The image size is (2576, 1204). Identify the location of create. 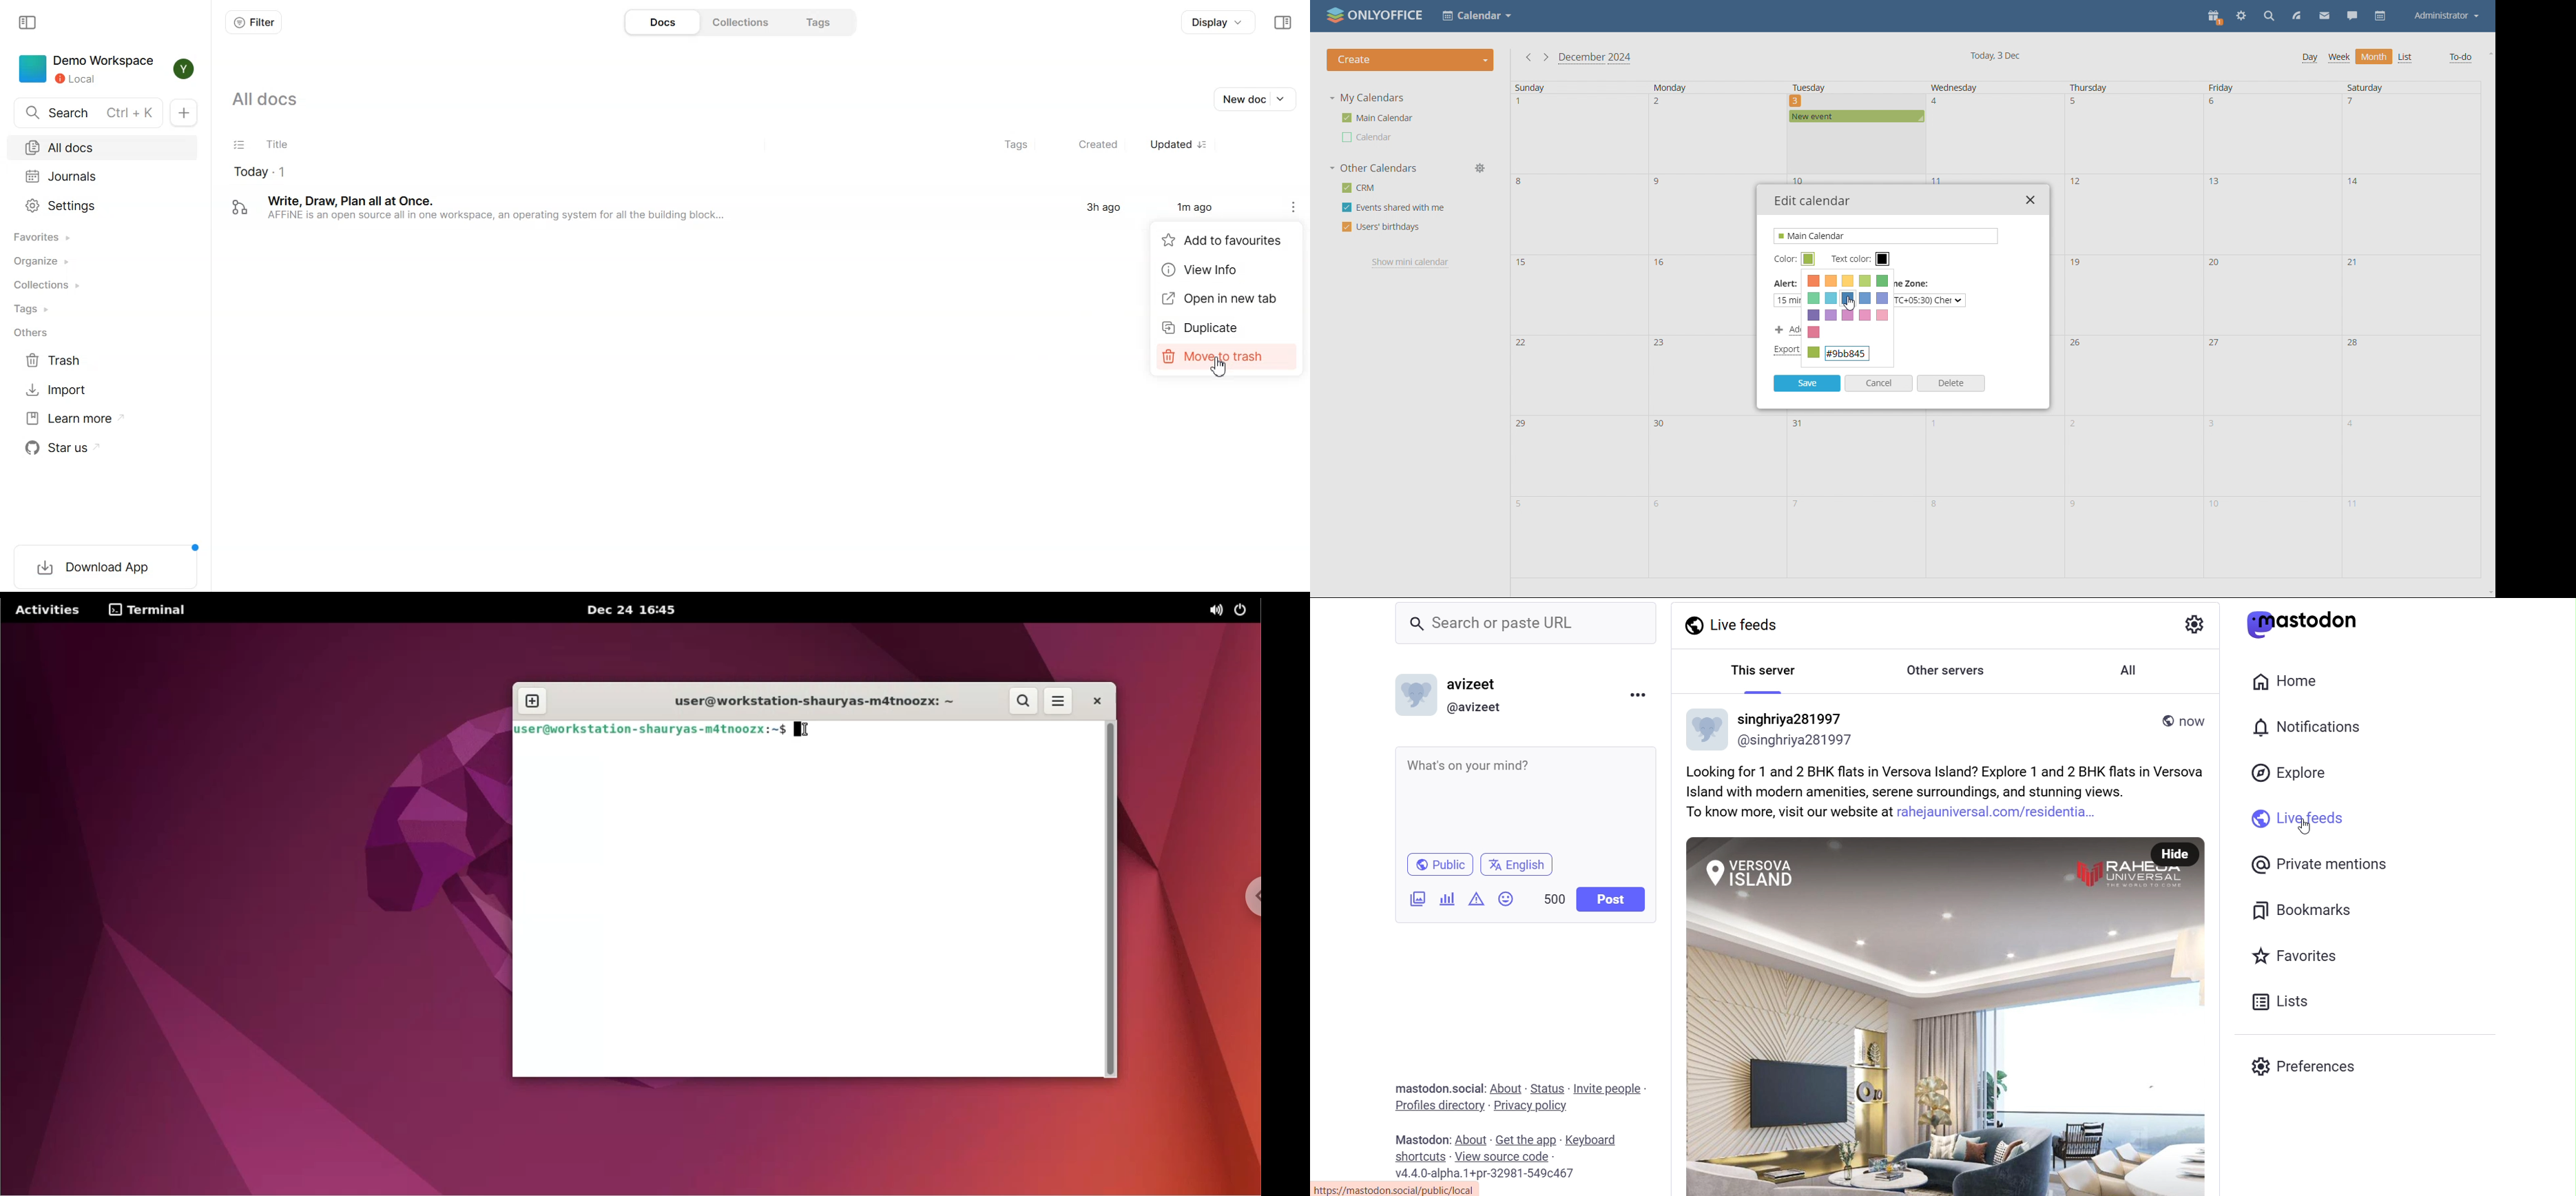
(1410, 61).